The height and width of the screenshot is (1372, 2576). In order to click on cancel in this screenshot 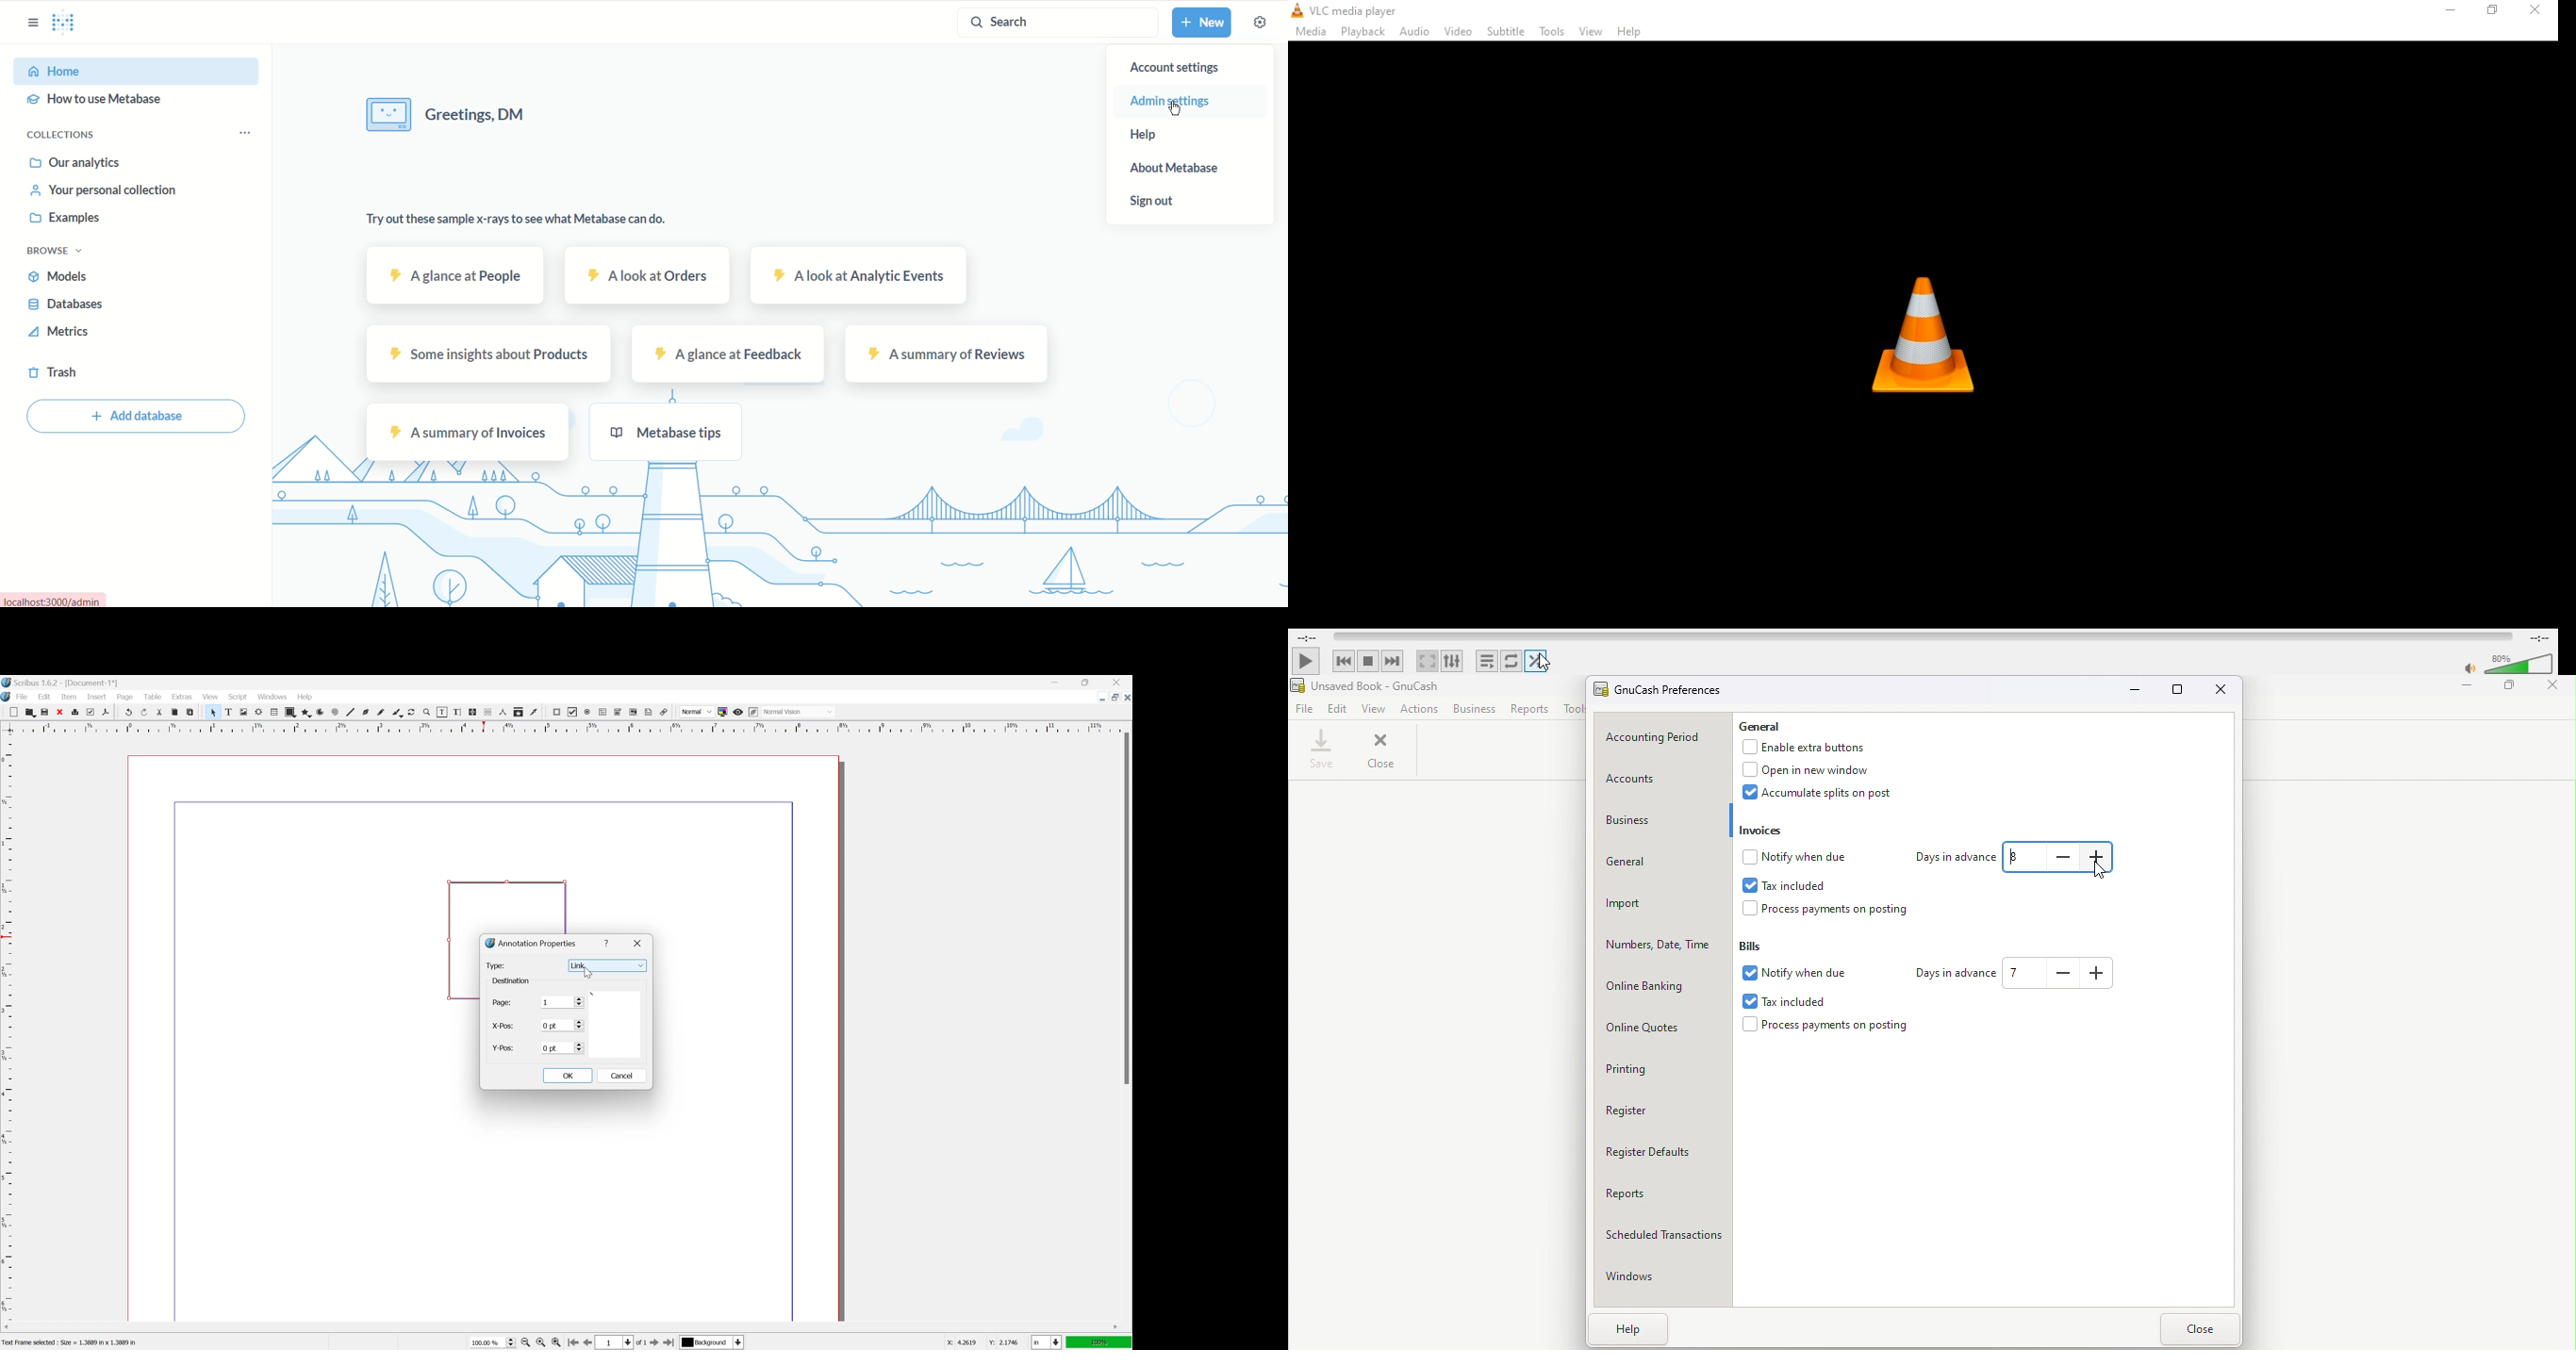, I will do `click(625, 1078)`.